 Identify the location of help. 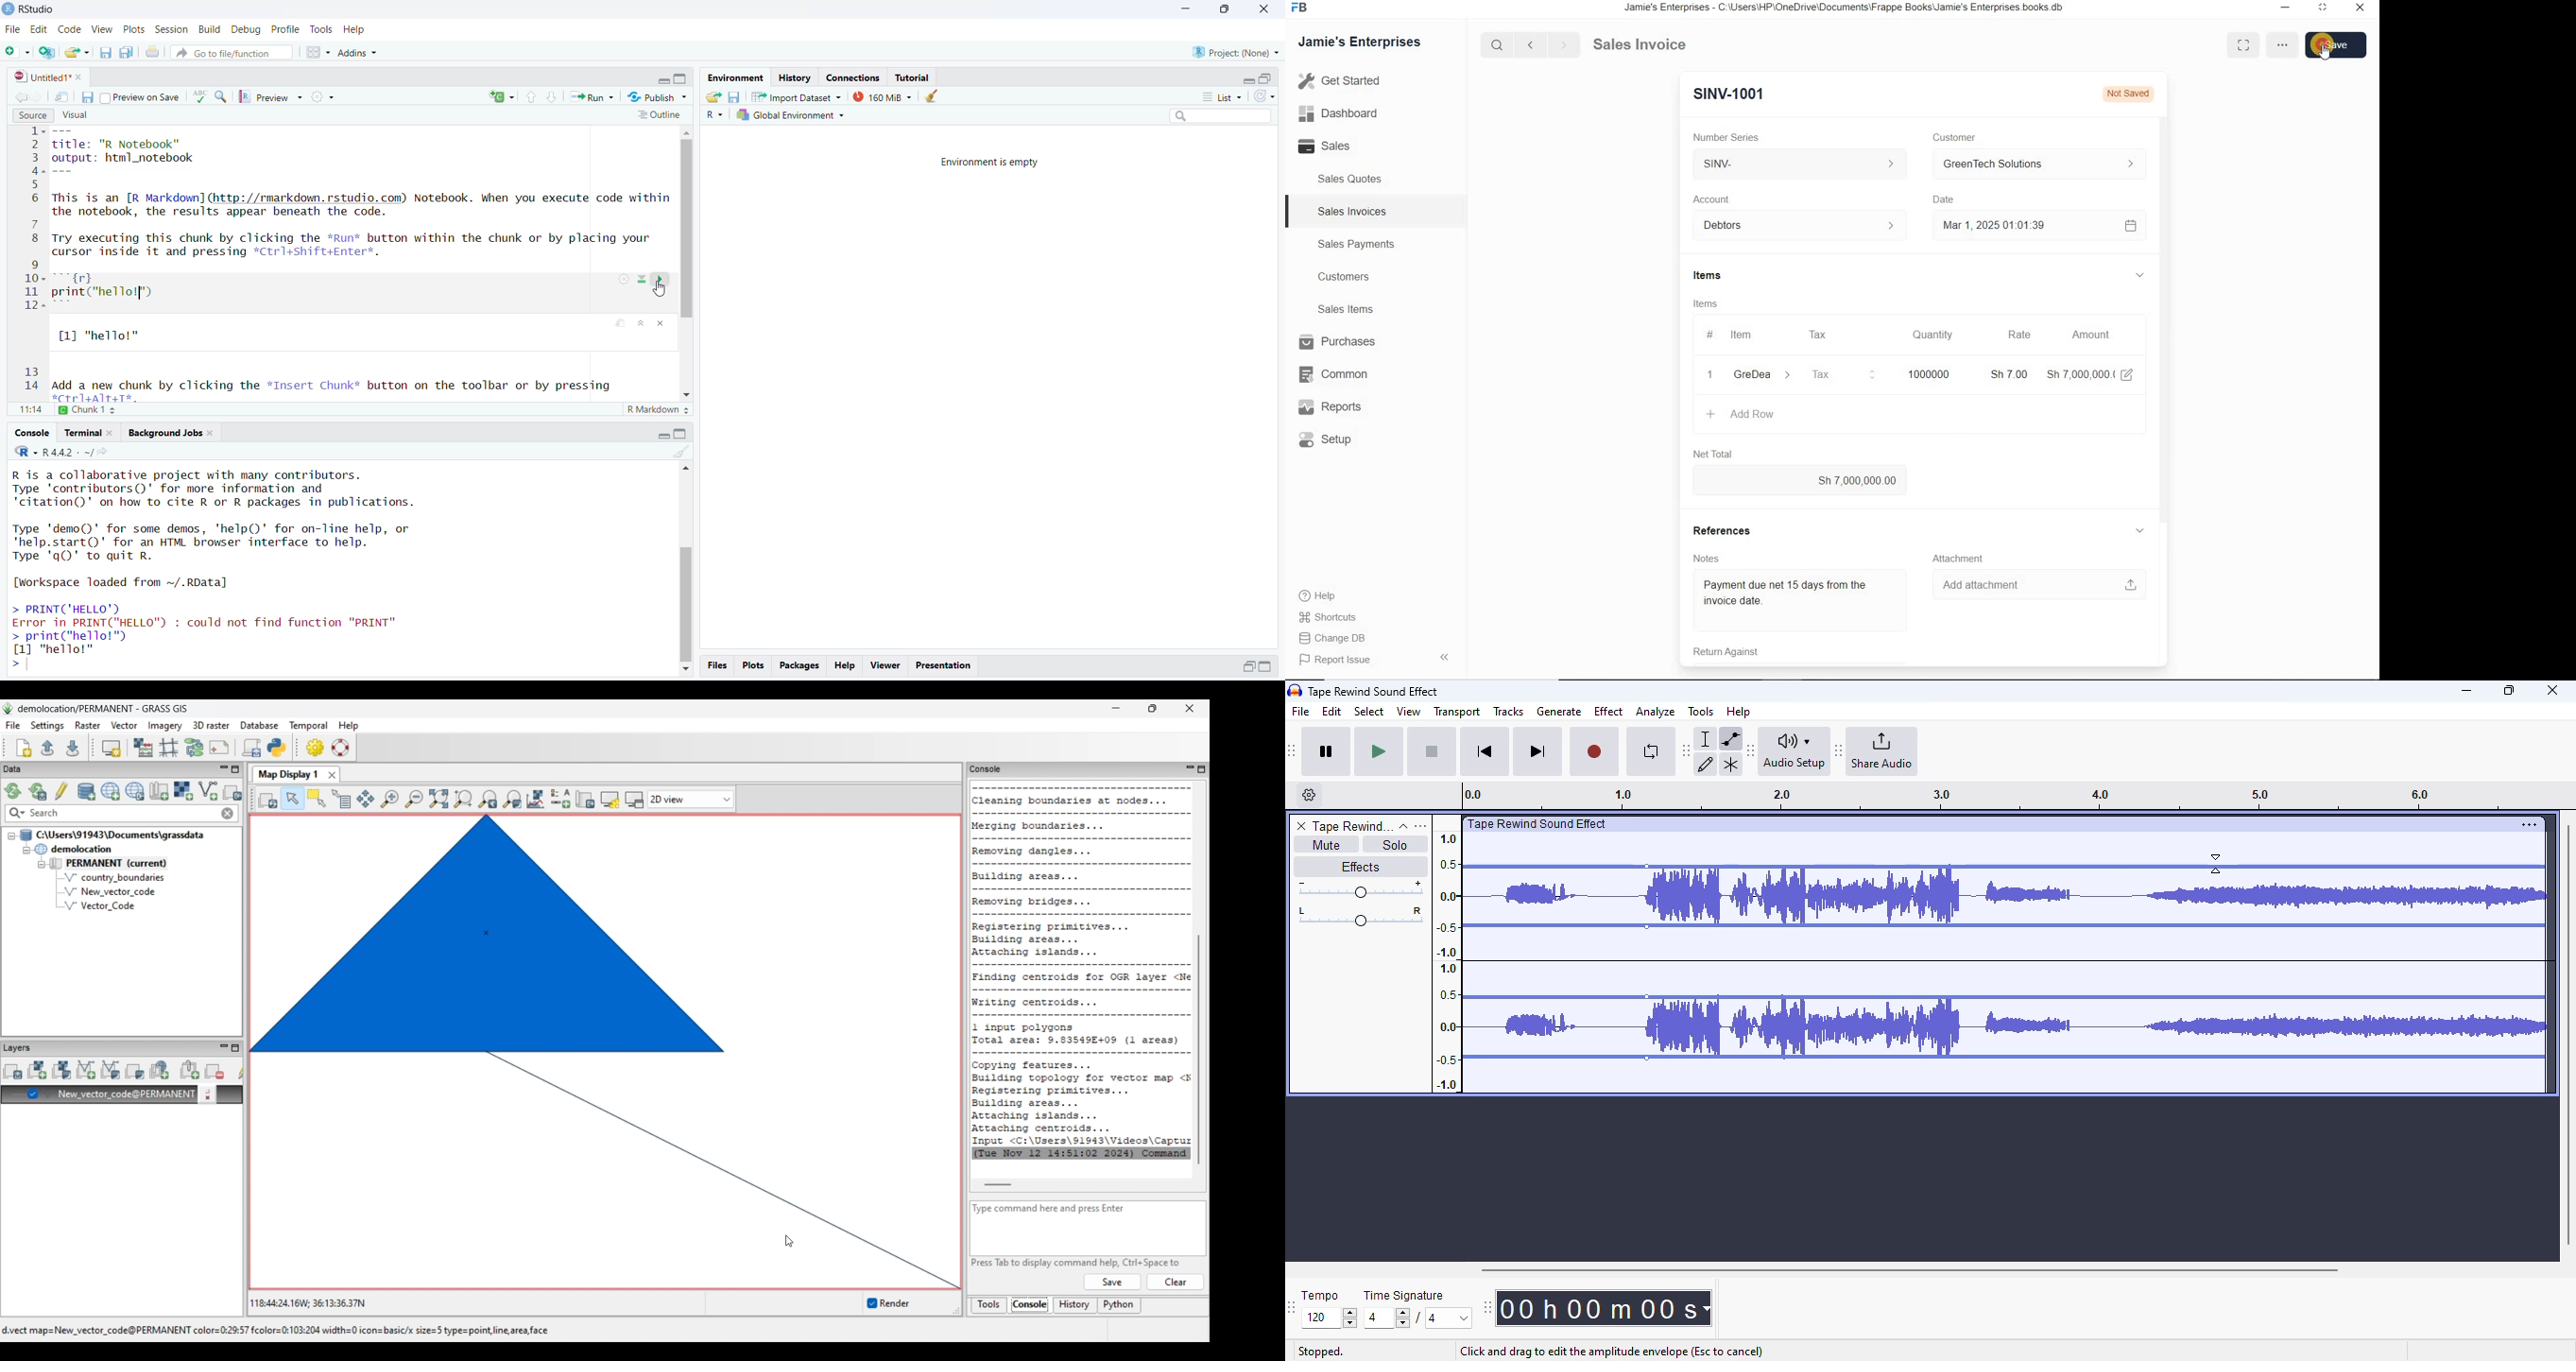
(356, 29).